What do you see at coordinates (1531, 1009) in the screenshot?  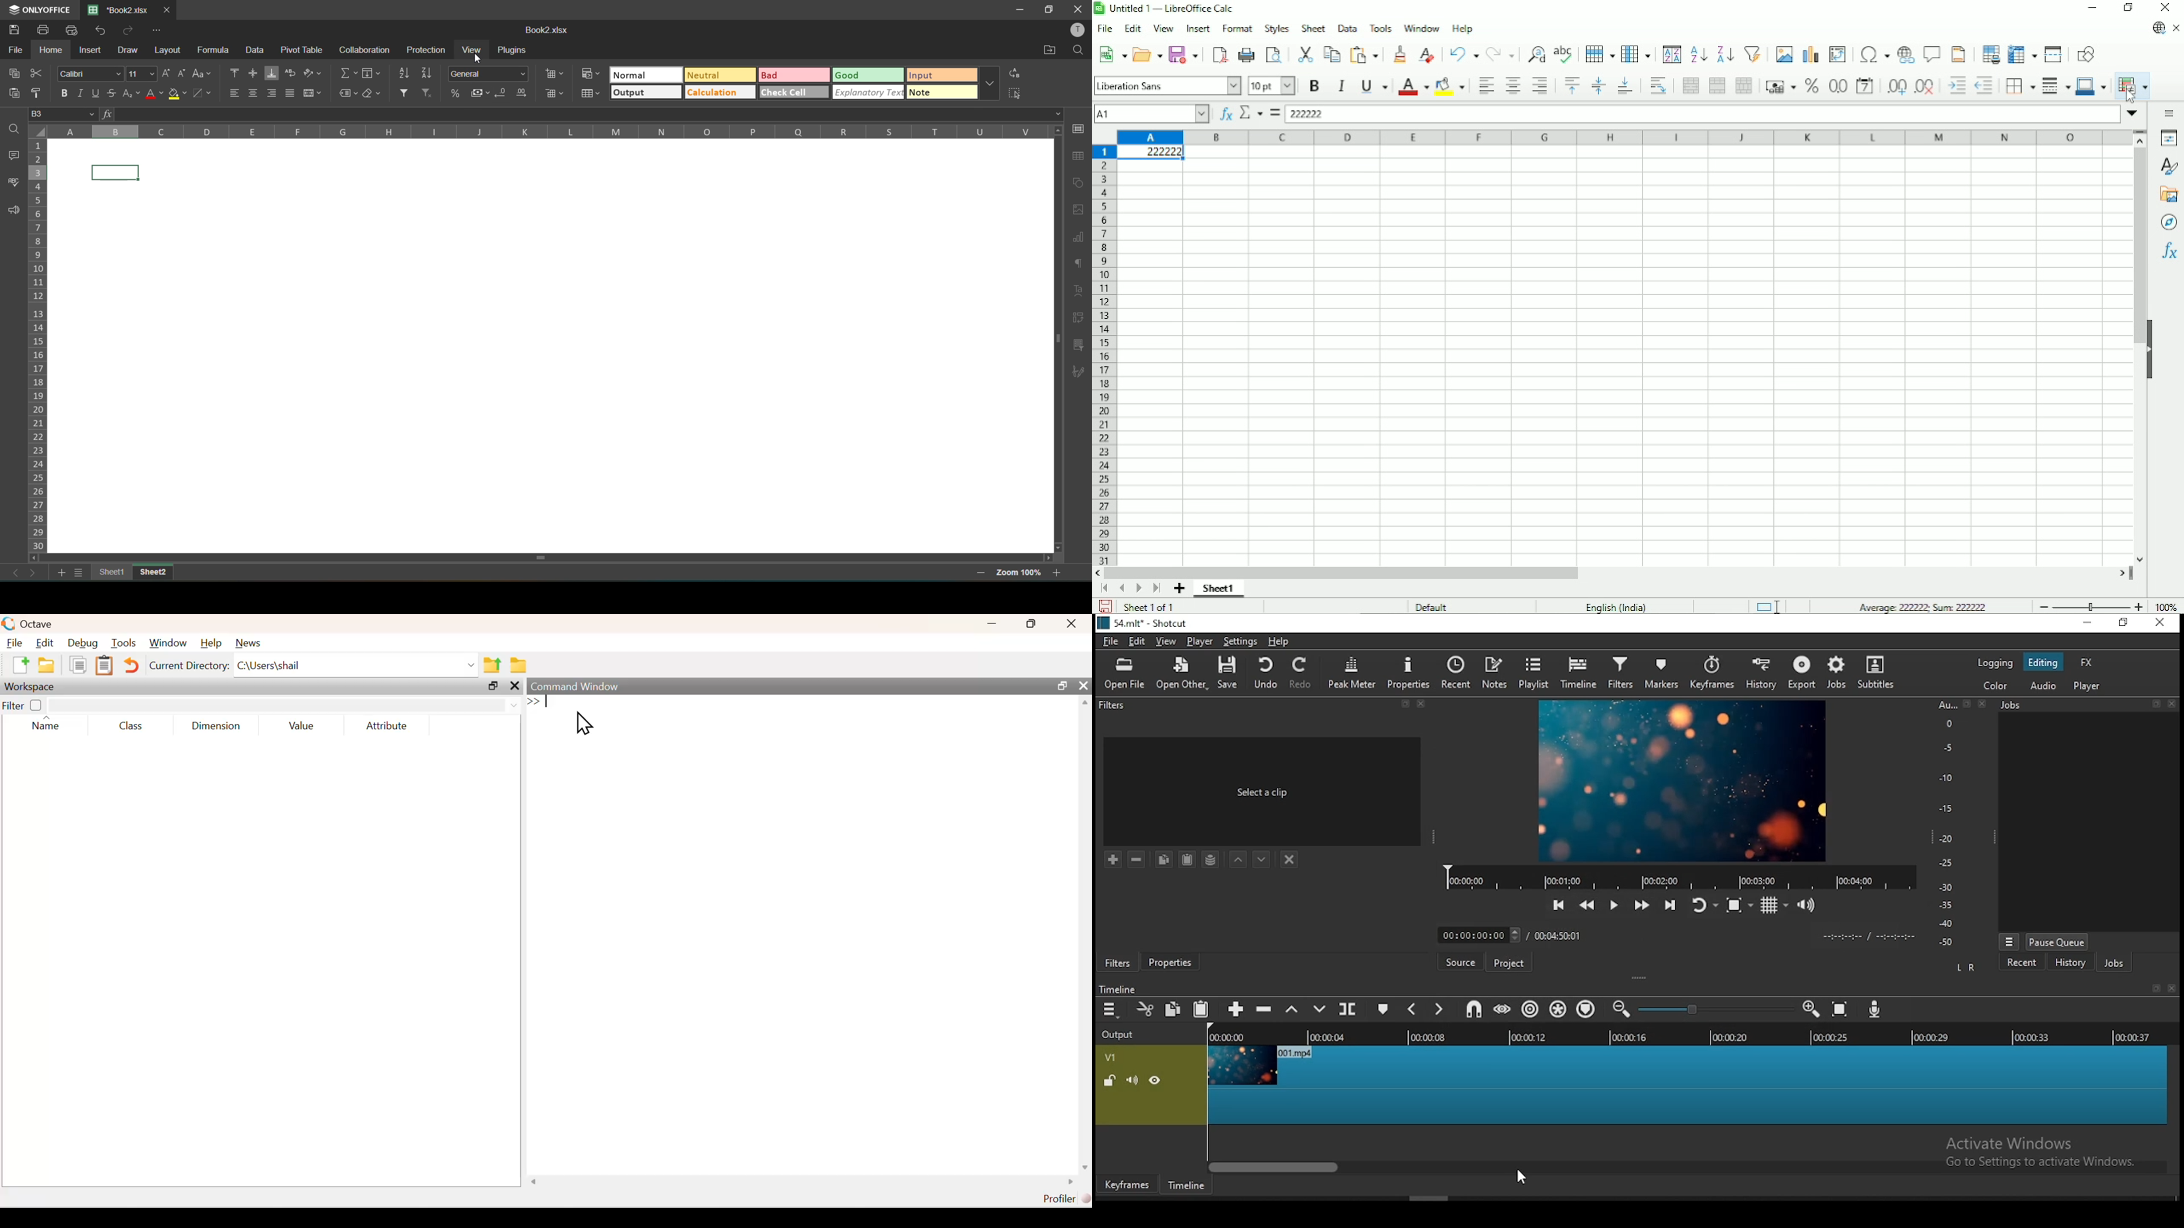 I see `ripple` at bounding box center [1531, 1009].